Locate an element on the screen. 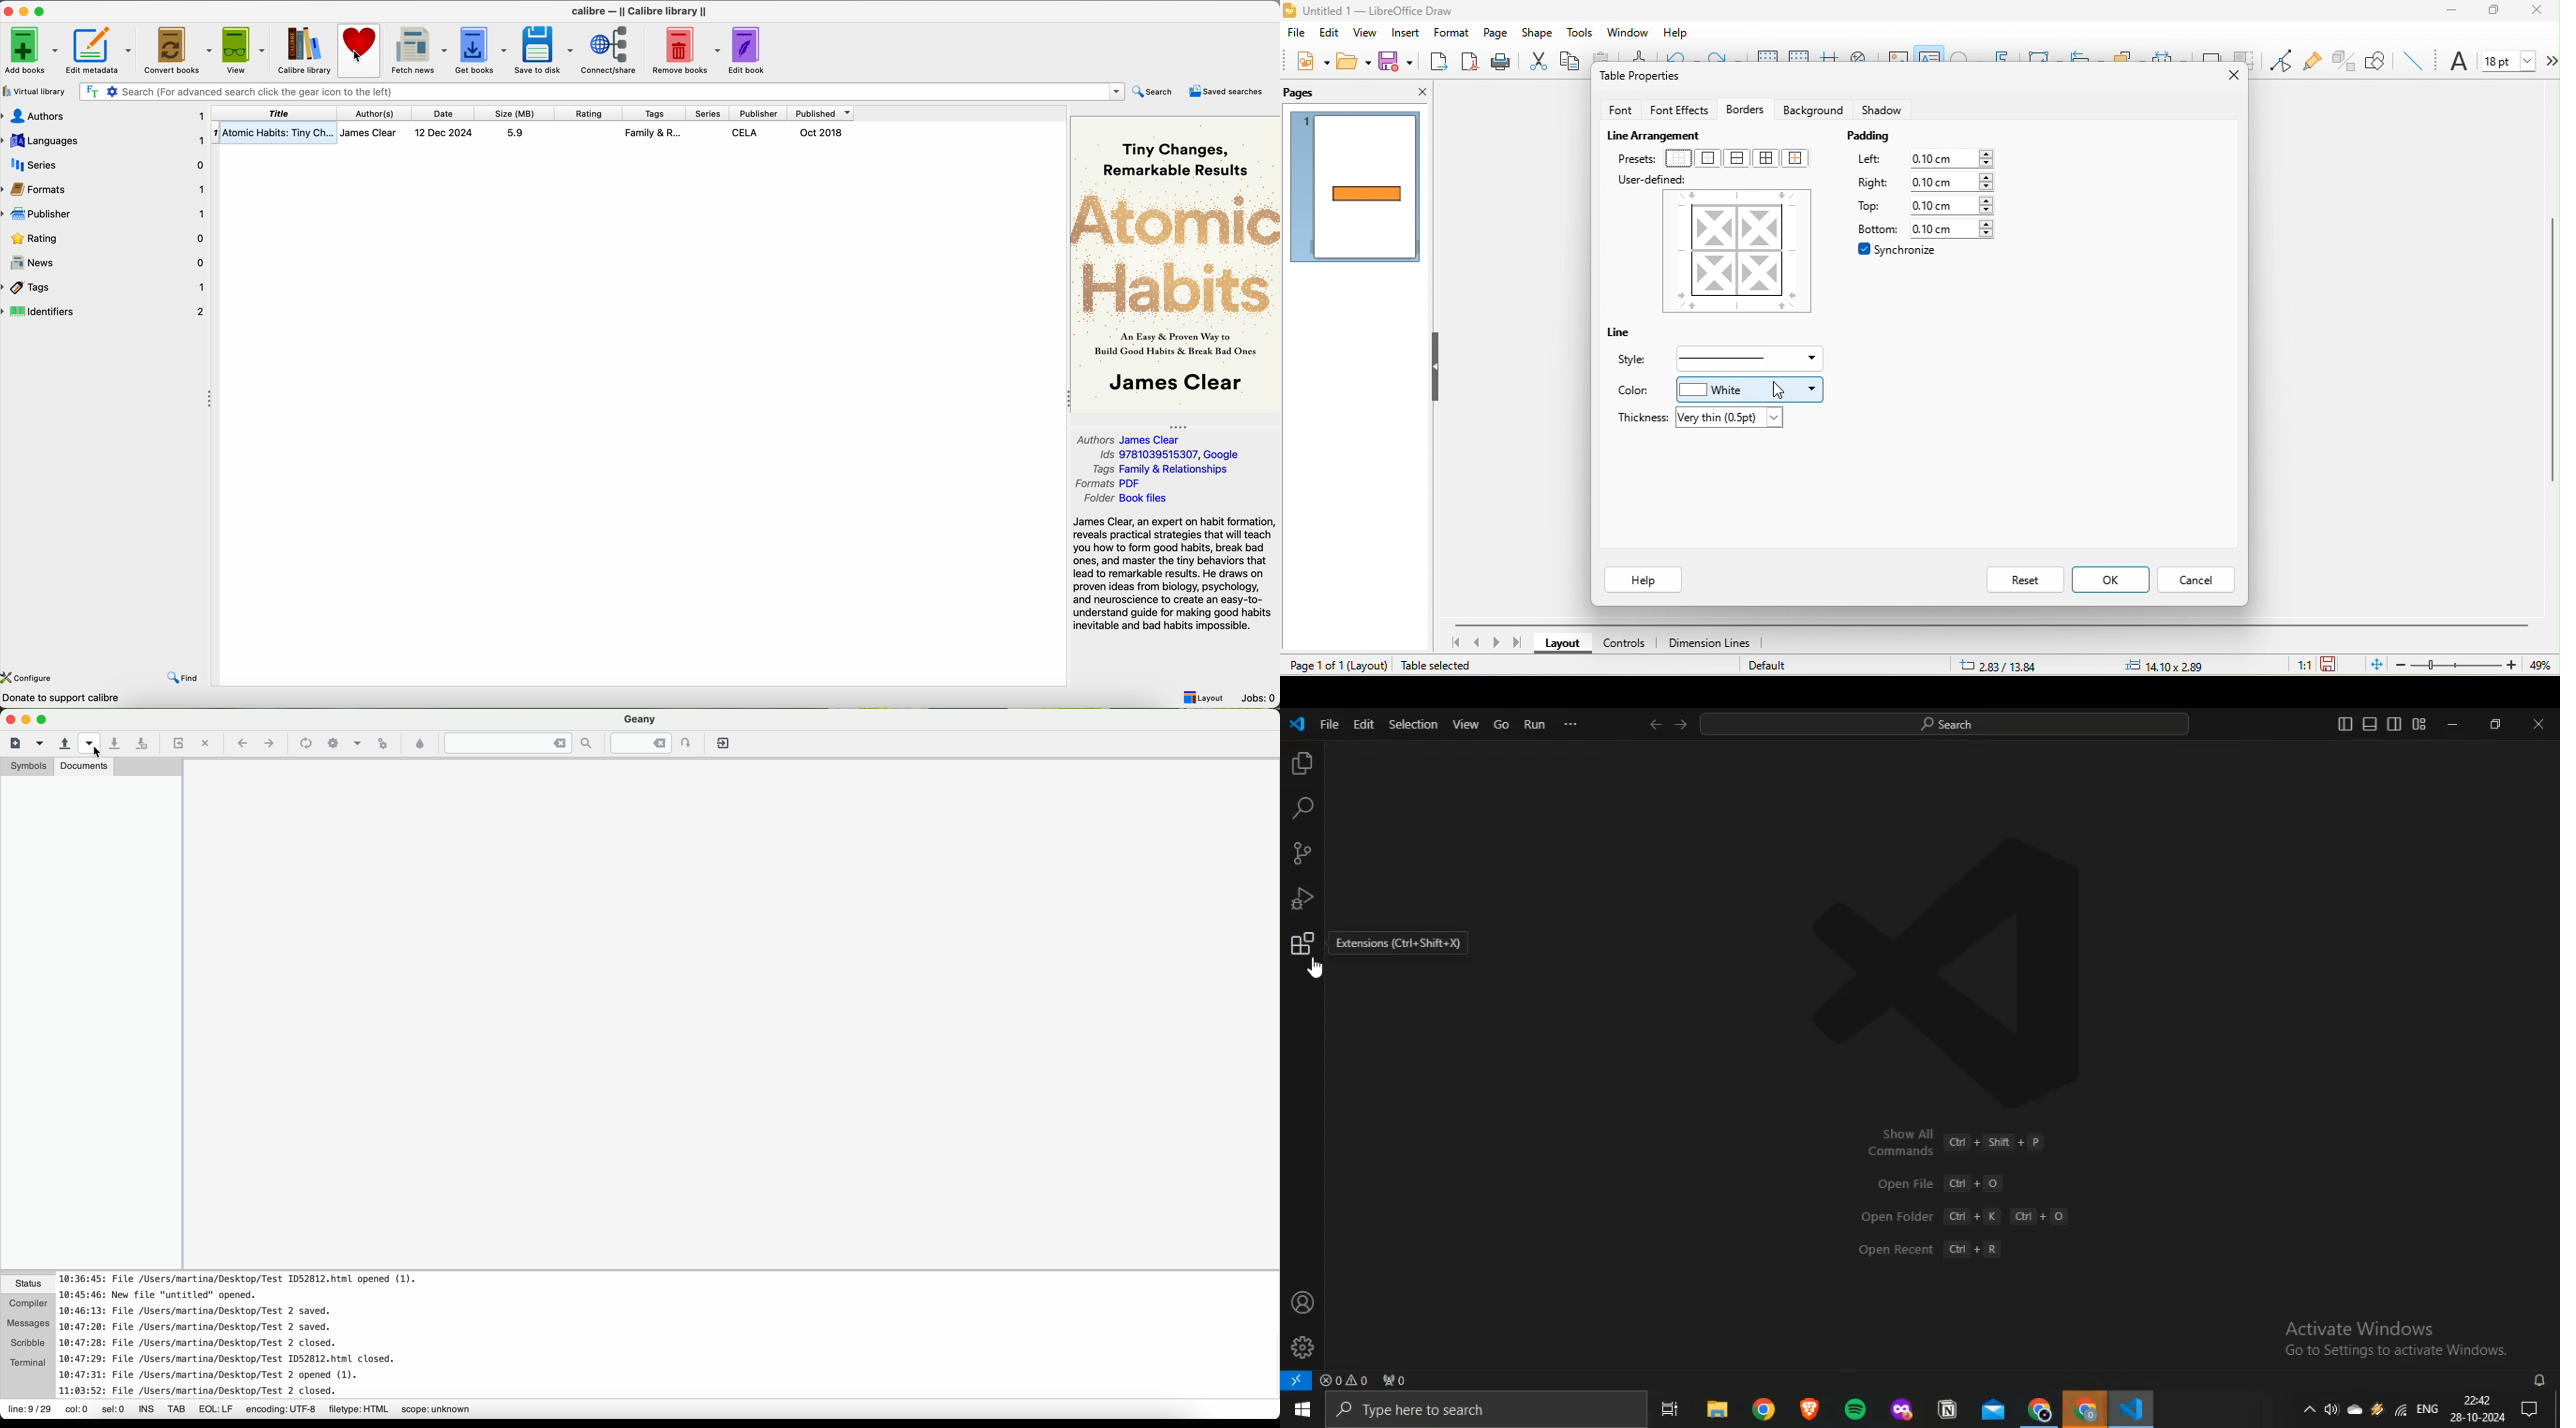 Image resolution: width=2576 pixels, height=1428 pixels. new is located at coordinates (1311, 60).